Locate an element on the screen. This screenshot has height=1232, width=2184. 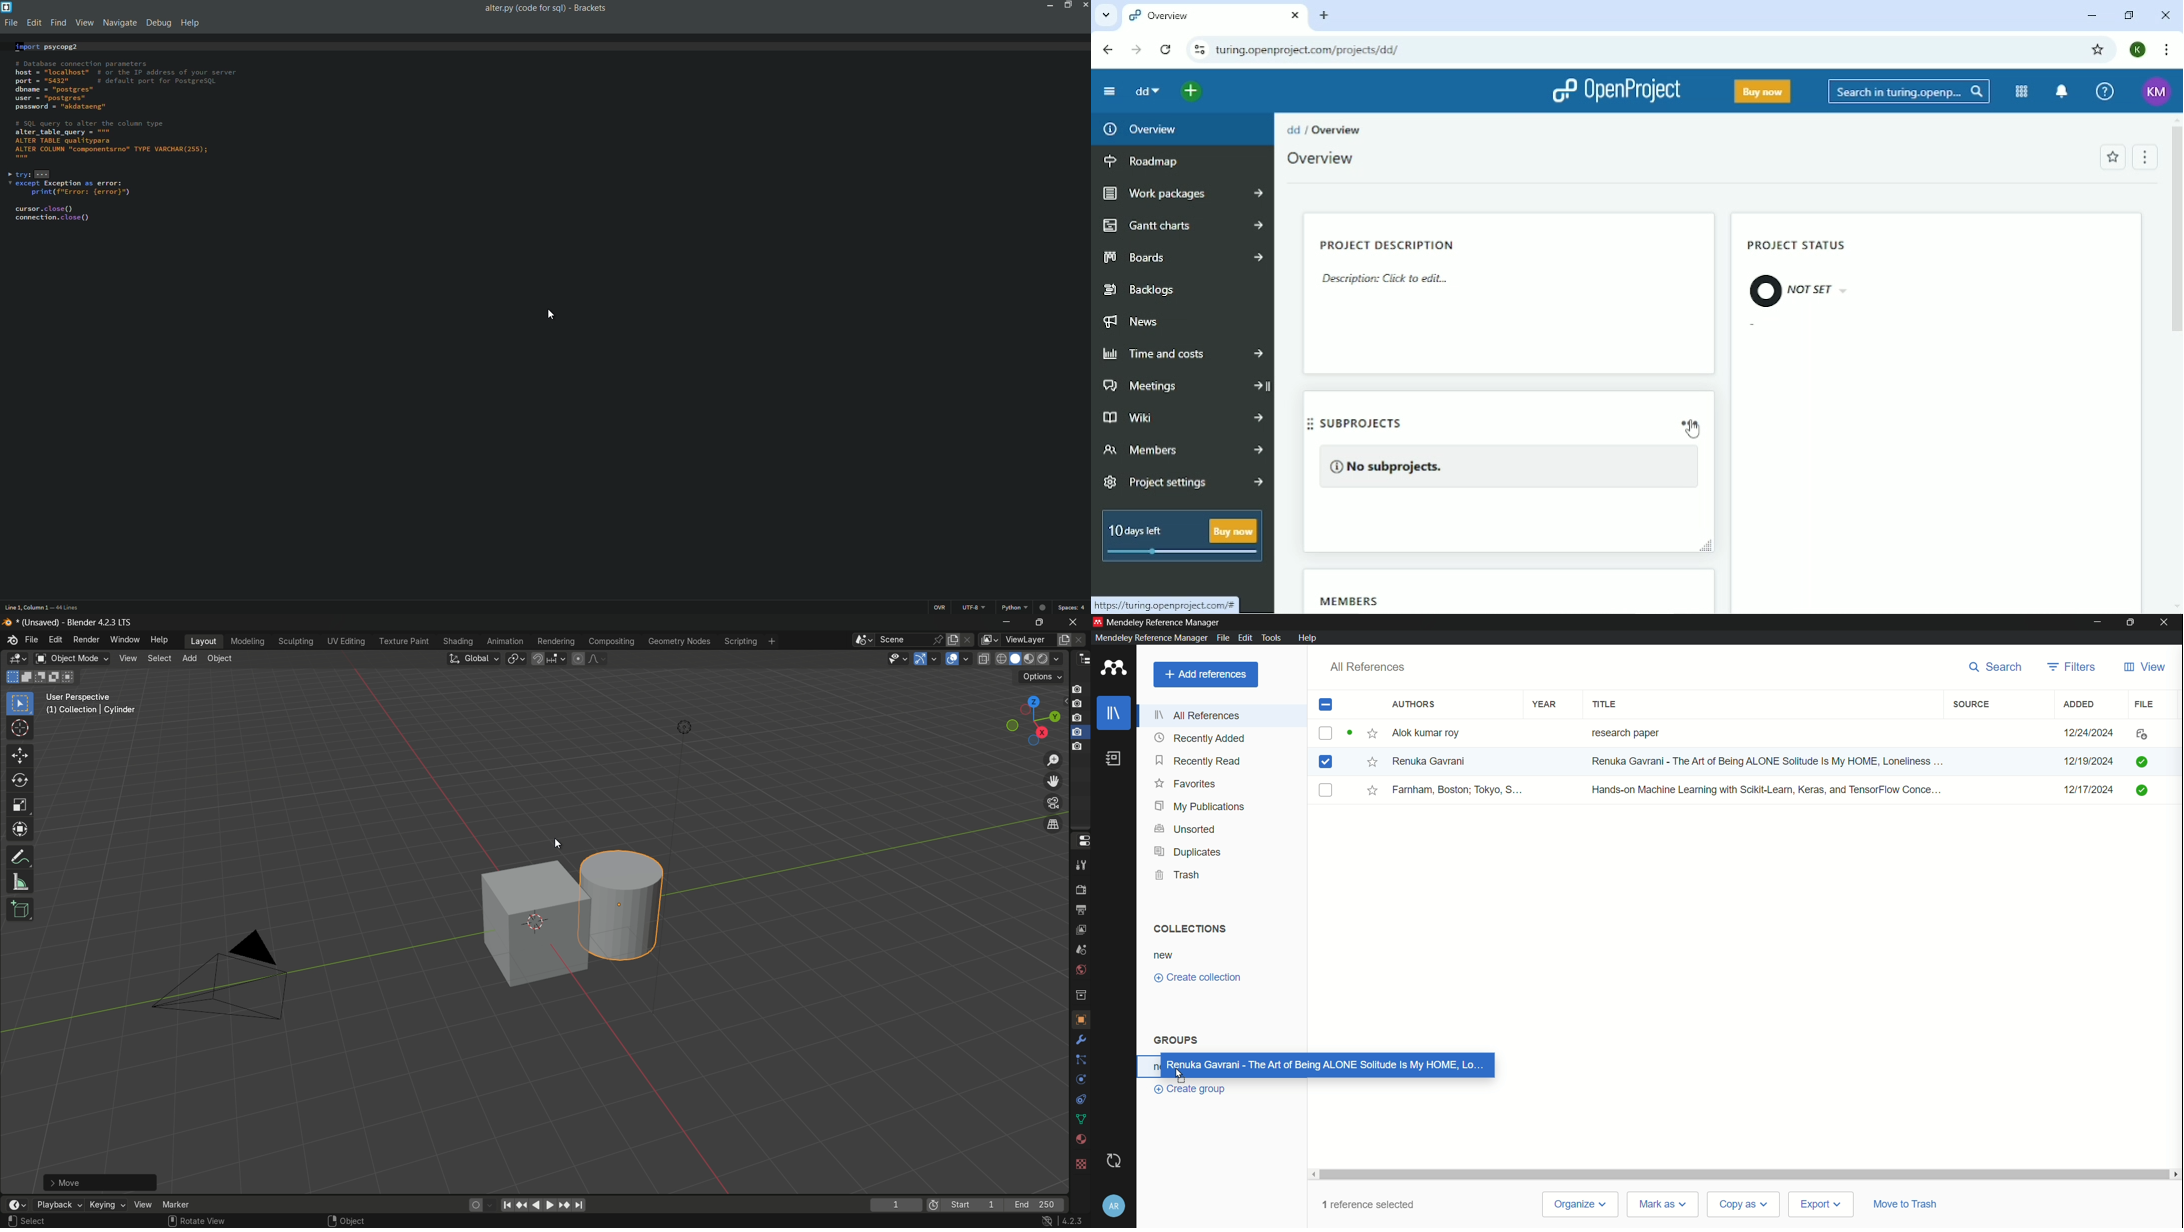
Famhan, Boston is located at coordinates (1459, 791).